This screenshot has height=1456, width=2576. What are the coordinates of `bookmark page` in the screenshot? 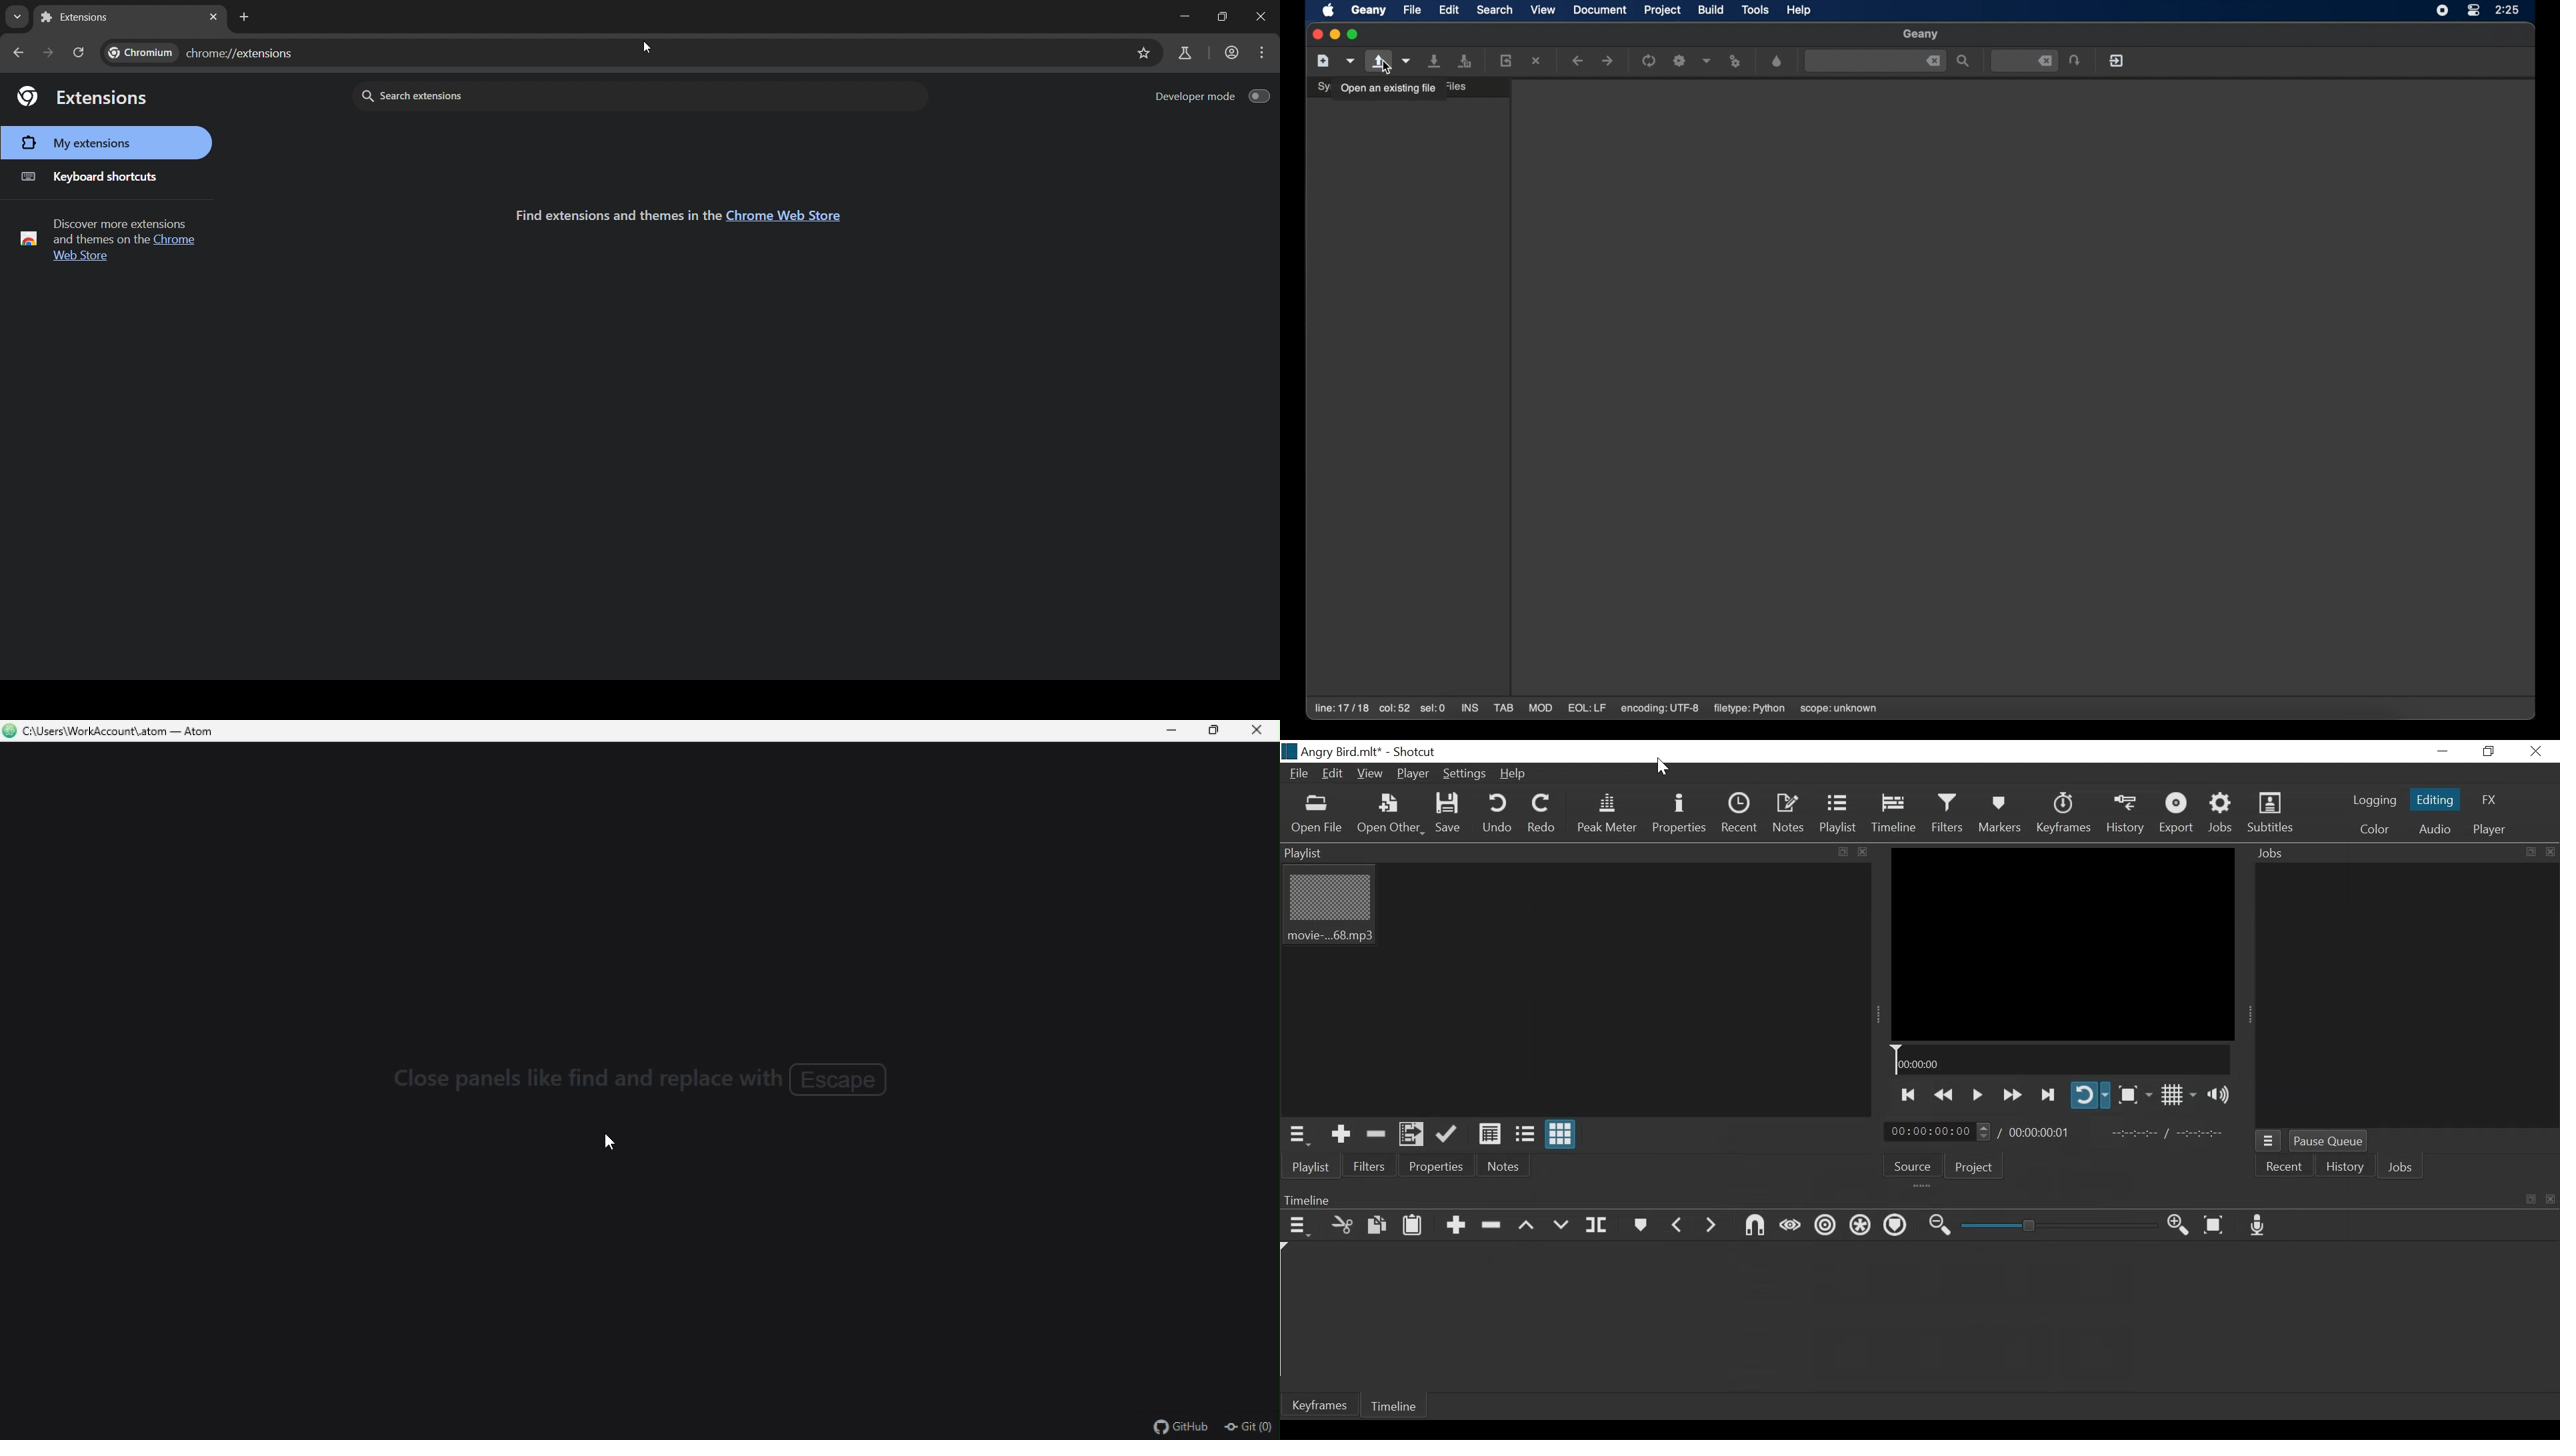 It's located at (1143, 53).